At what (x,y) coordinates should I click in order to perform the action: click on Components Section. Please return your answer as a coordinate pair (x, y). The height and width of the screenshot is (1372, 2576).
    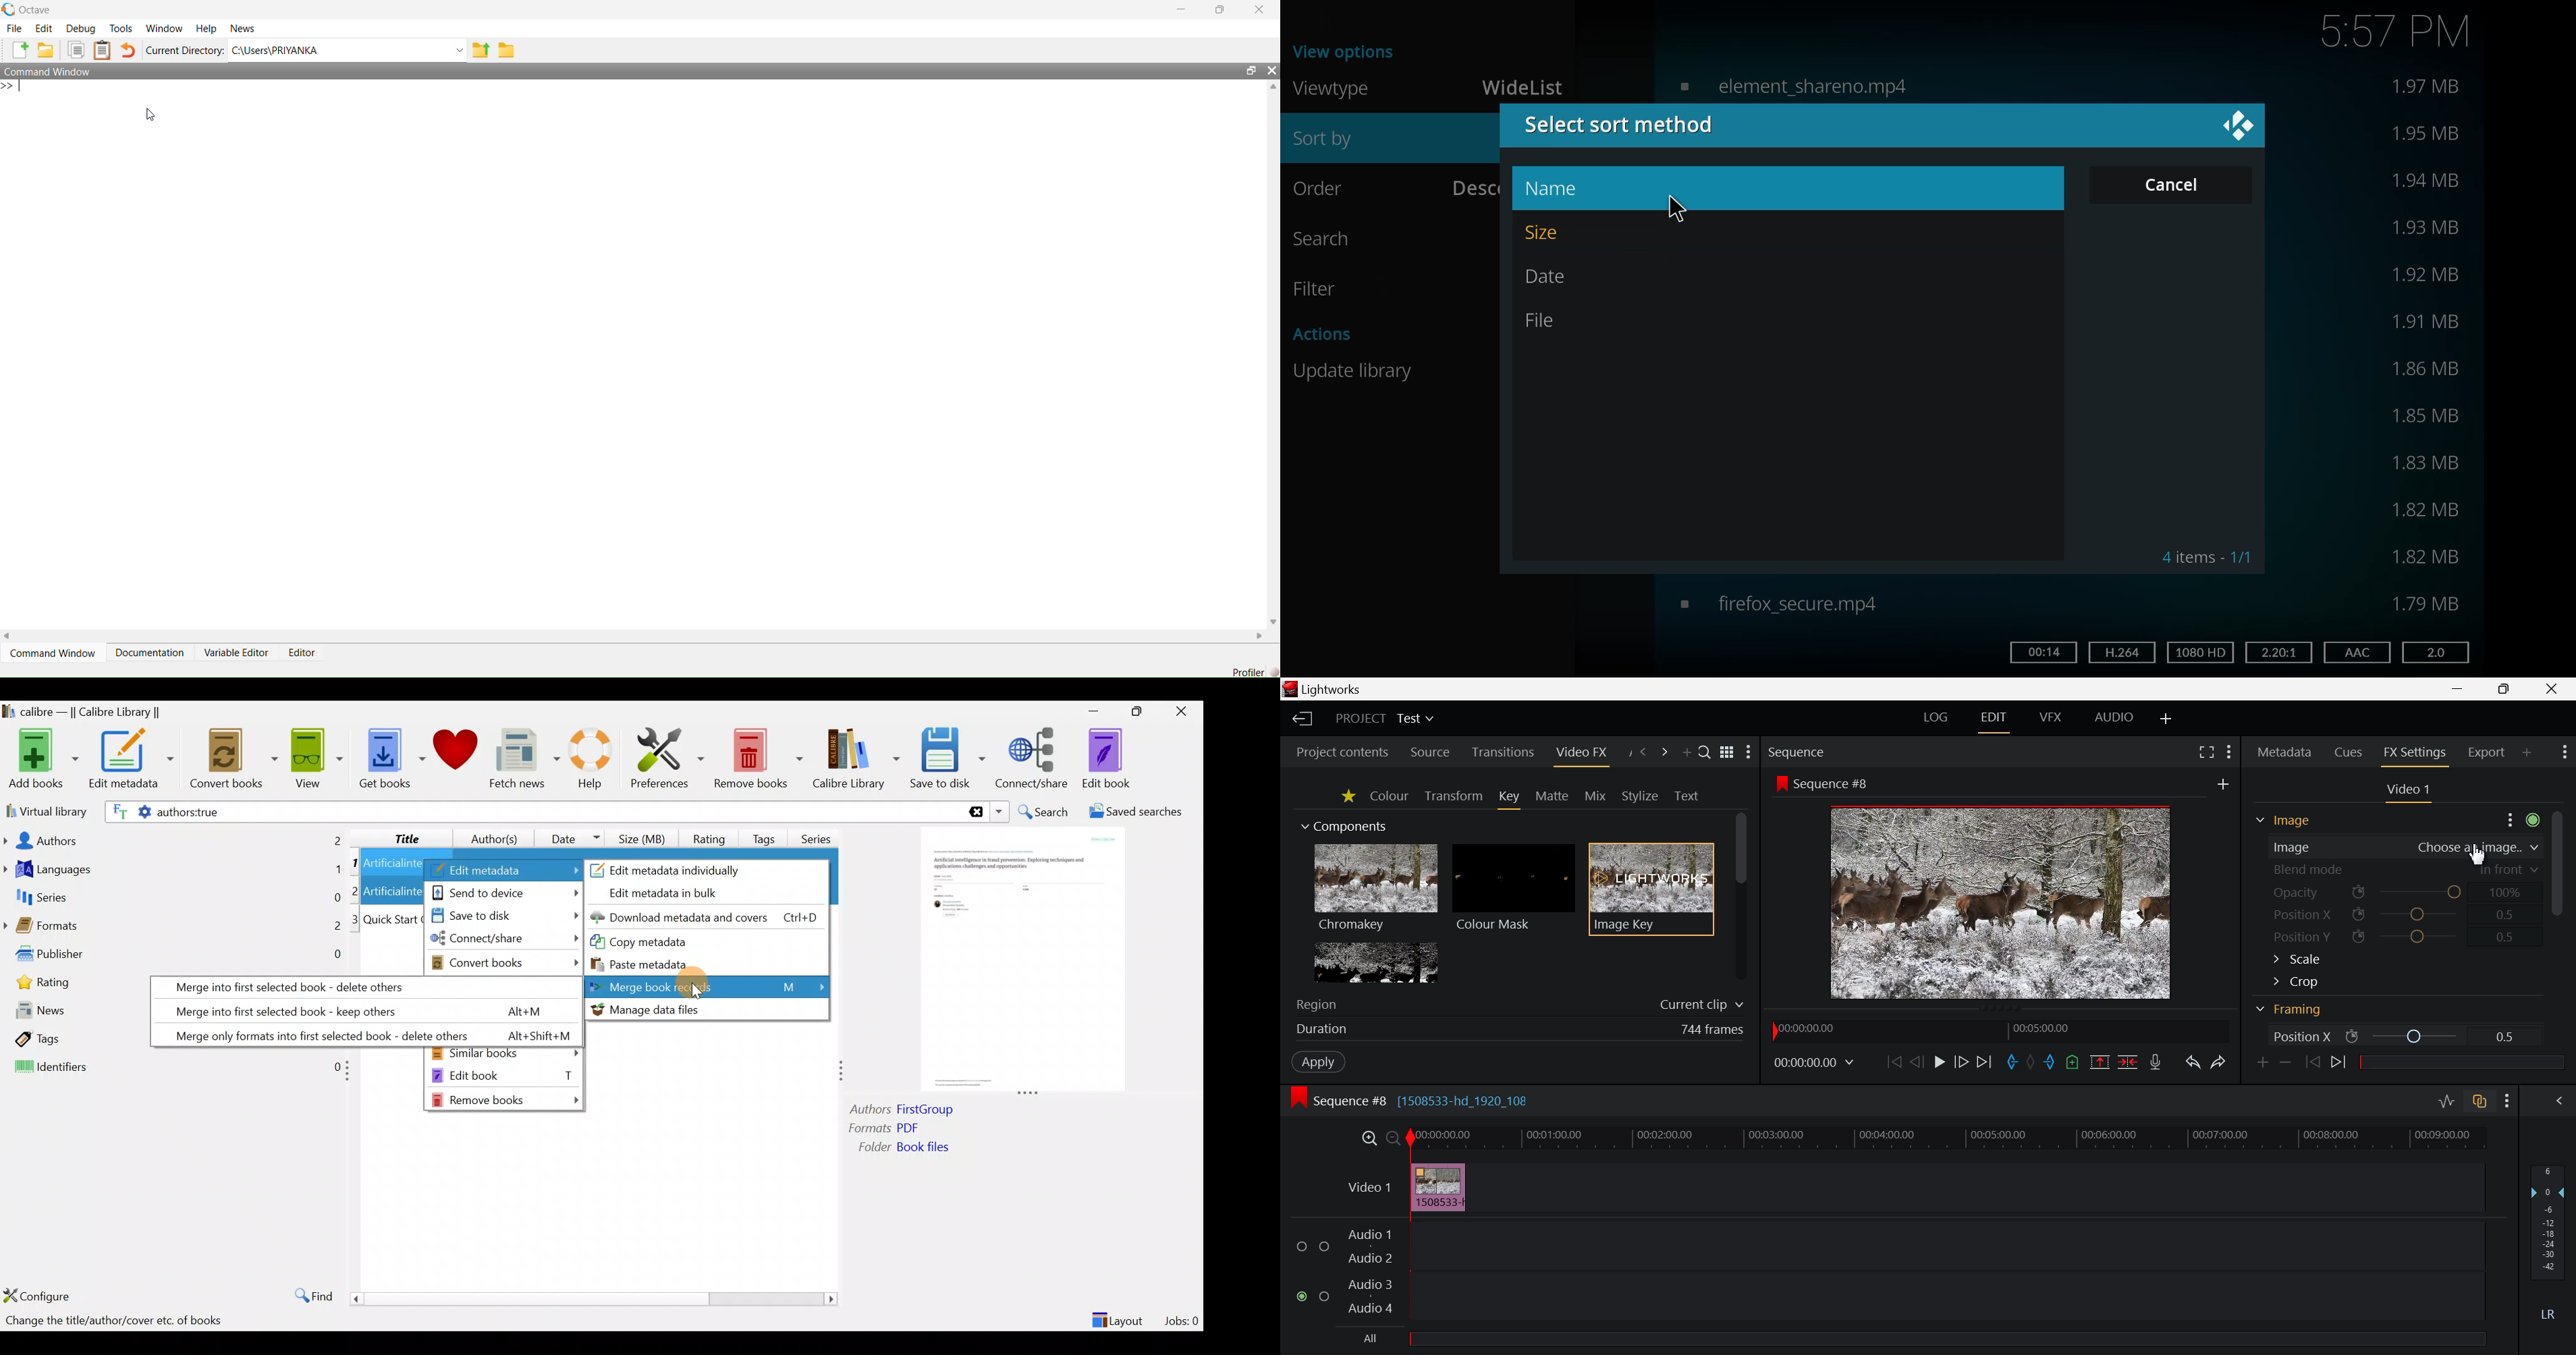
    Looking at the image, I should click on (1350, 824).